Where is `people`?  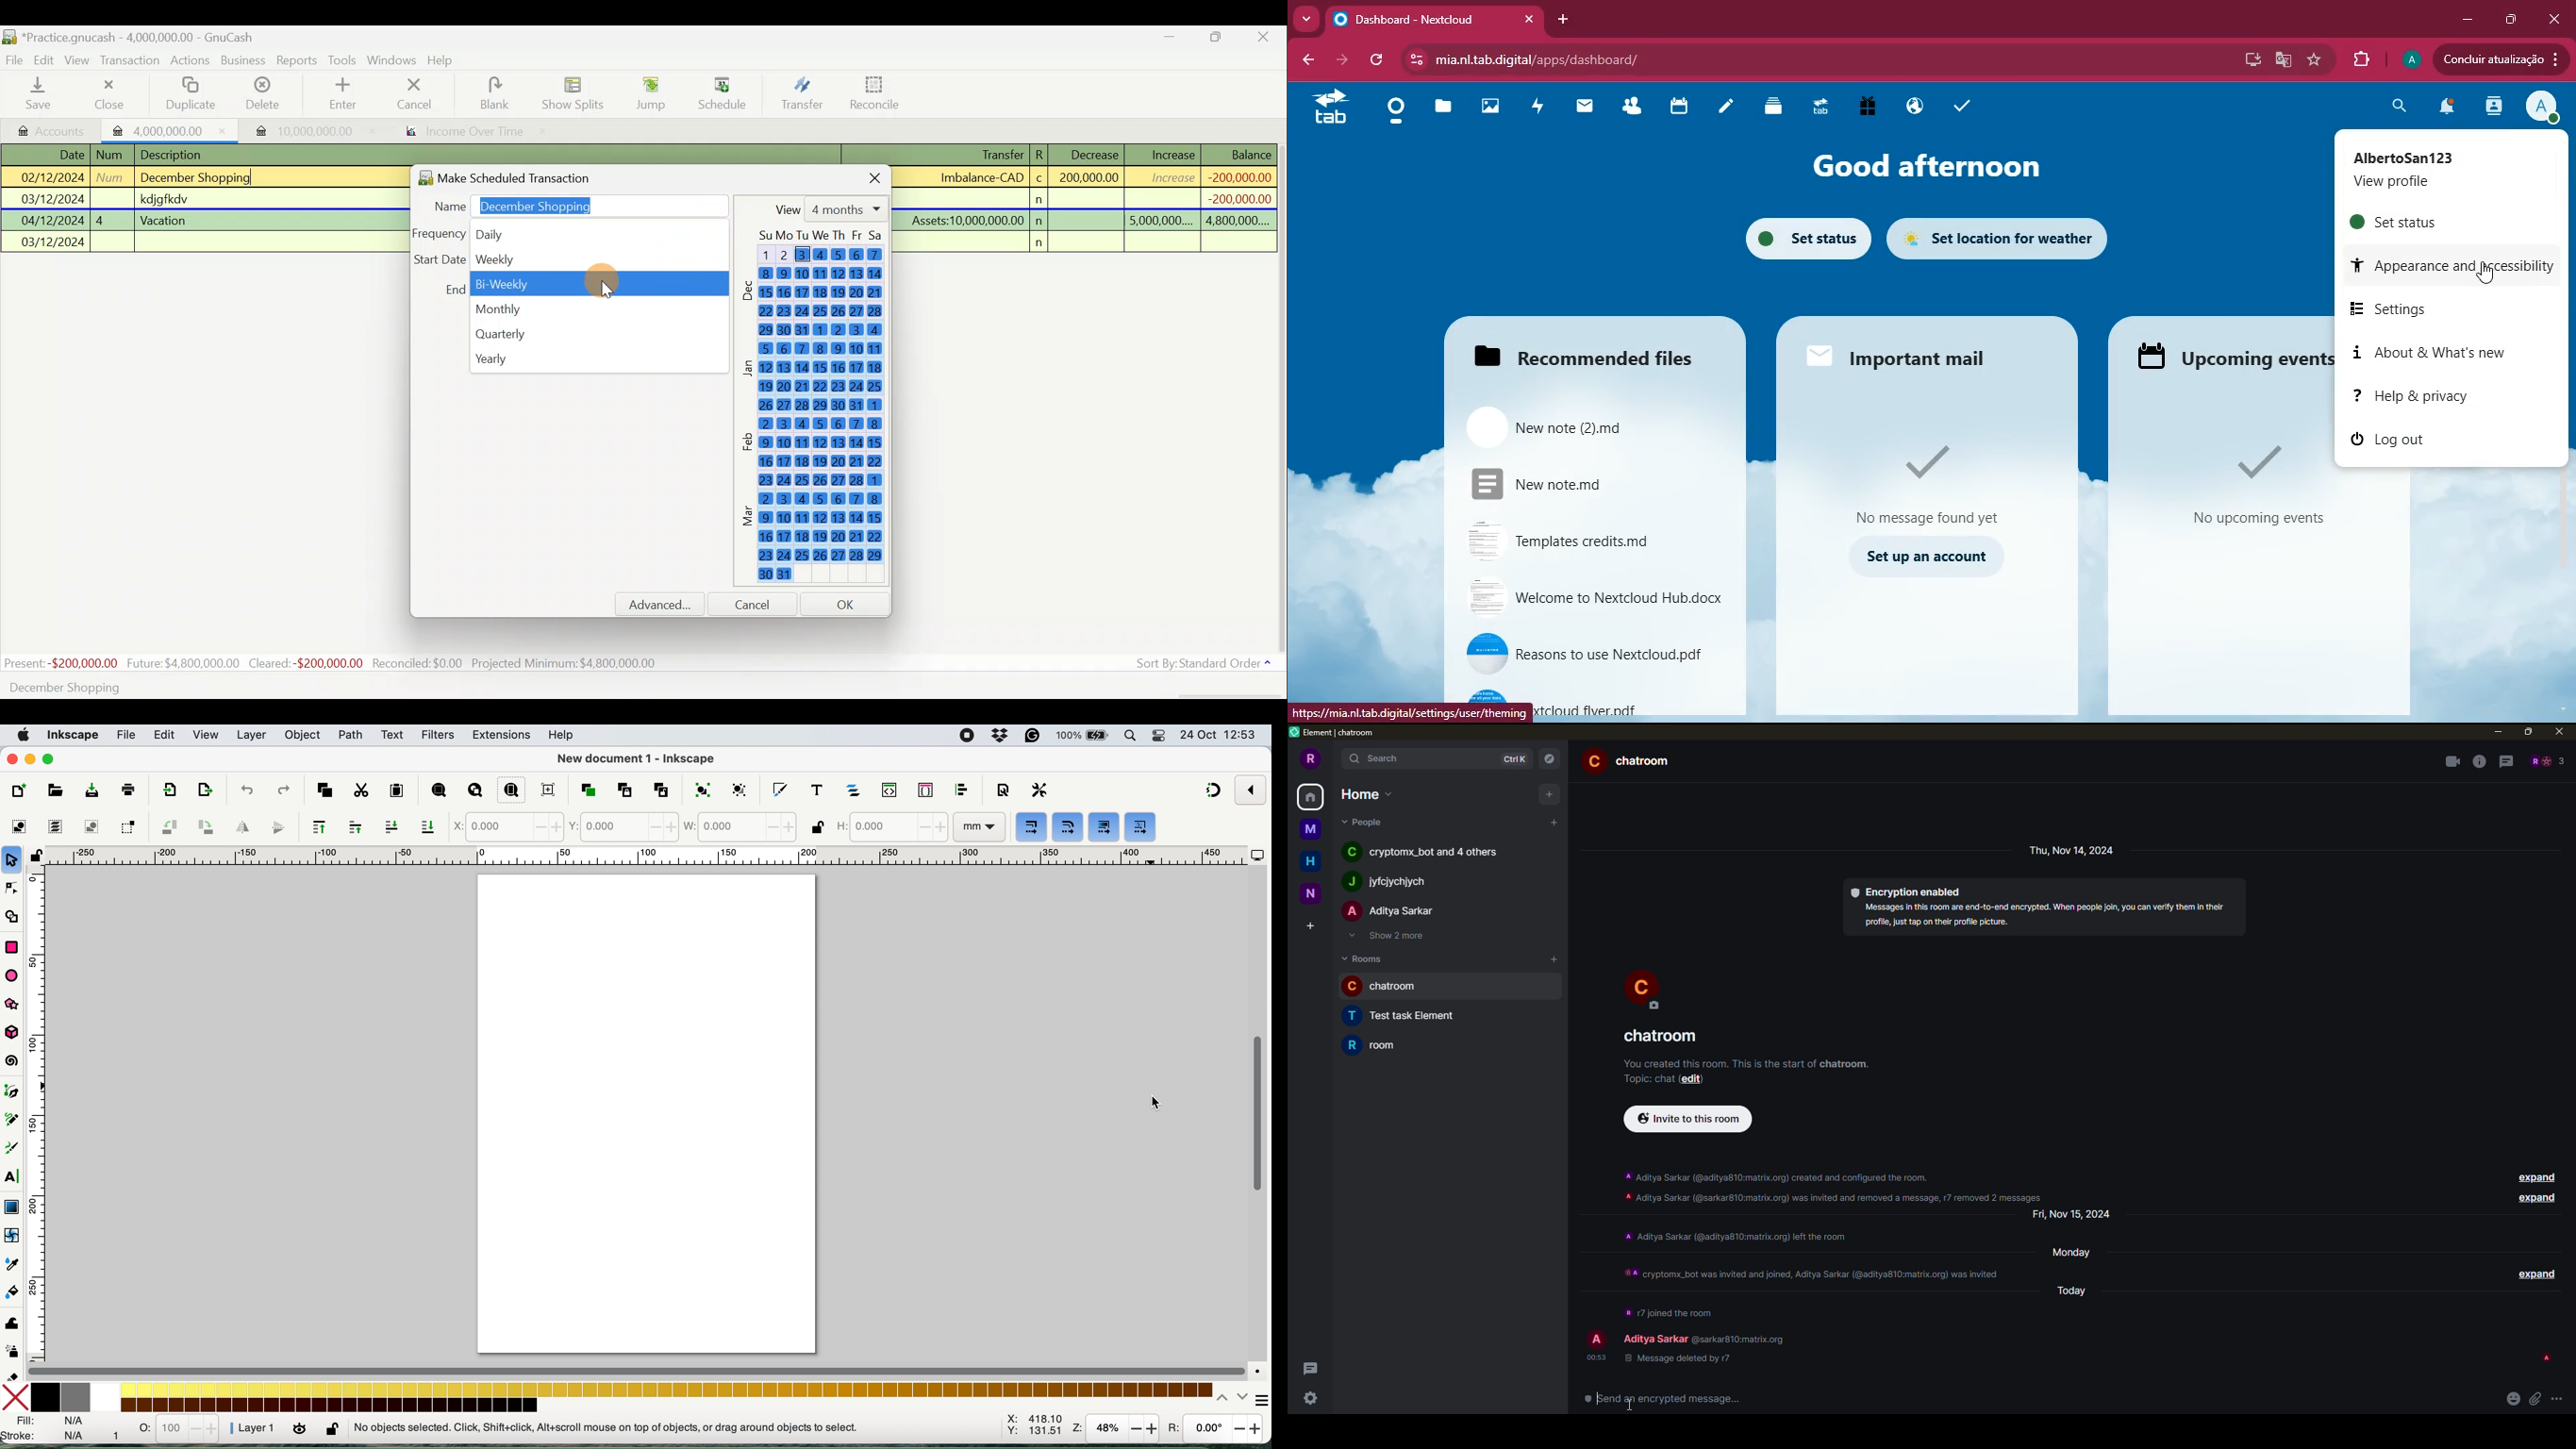 people is located at coordinates (1365, 822).